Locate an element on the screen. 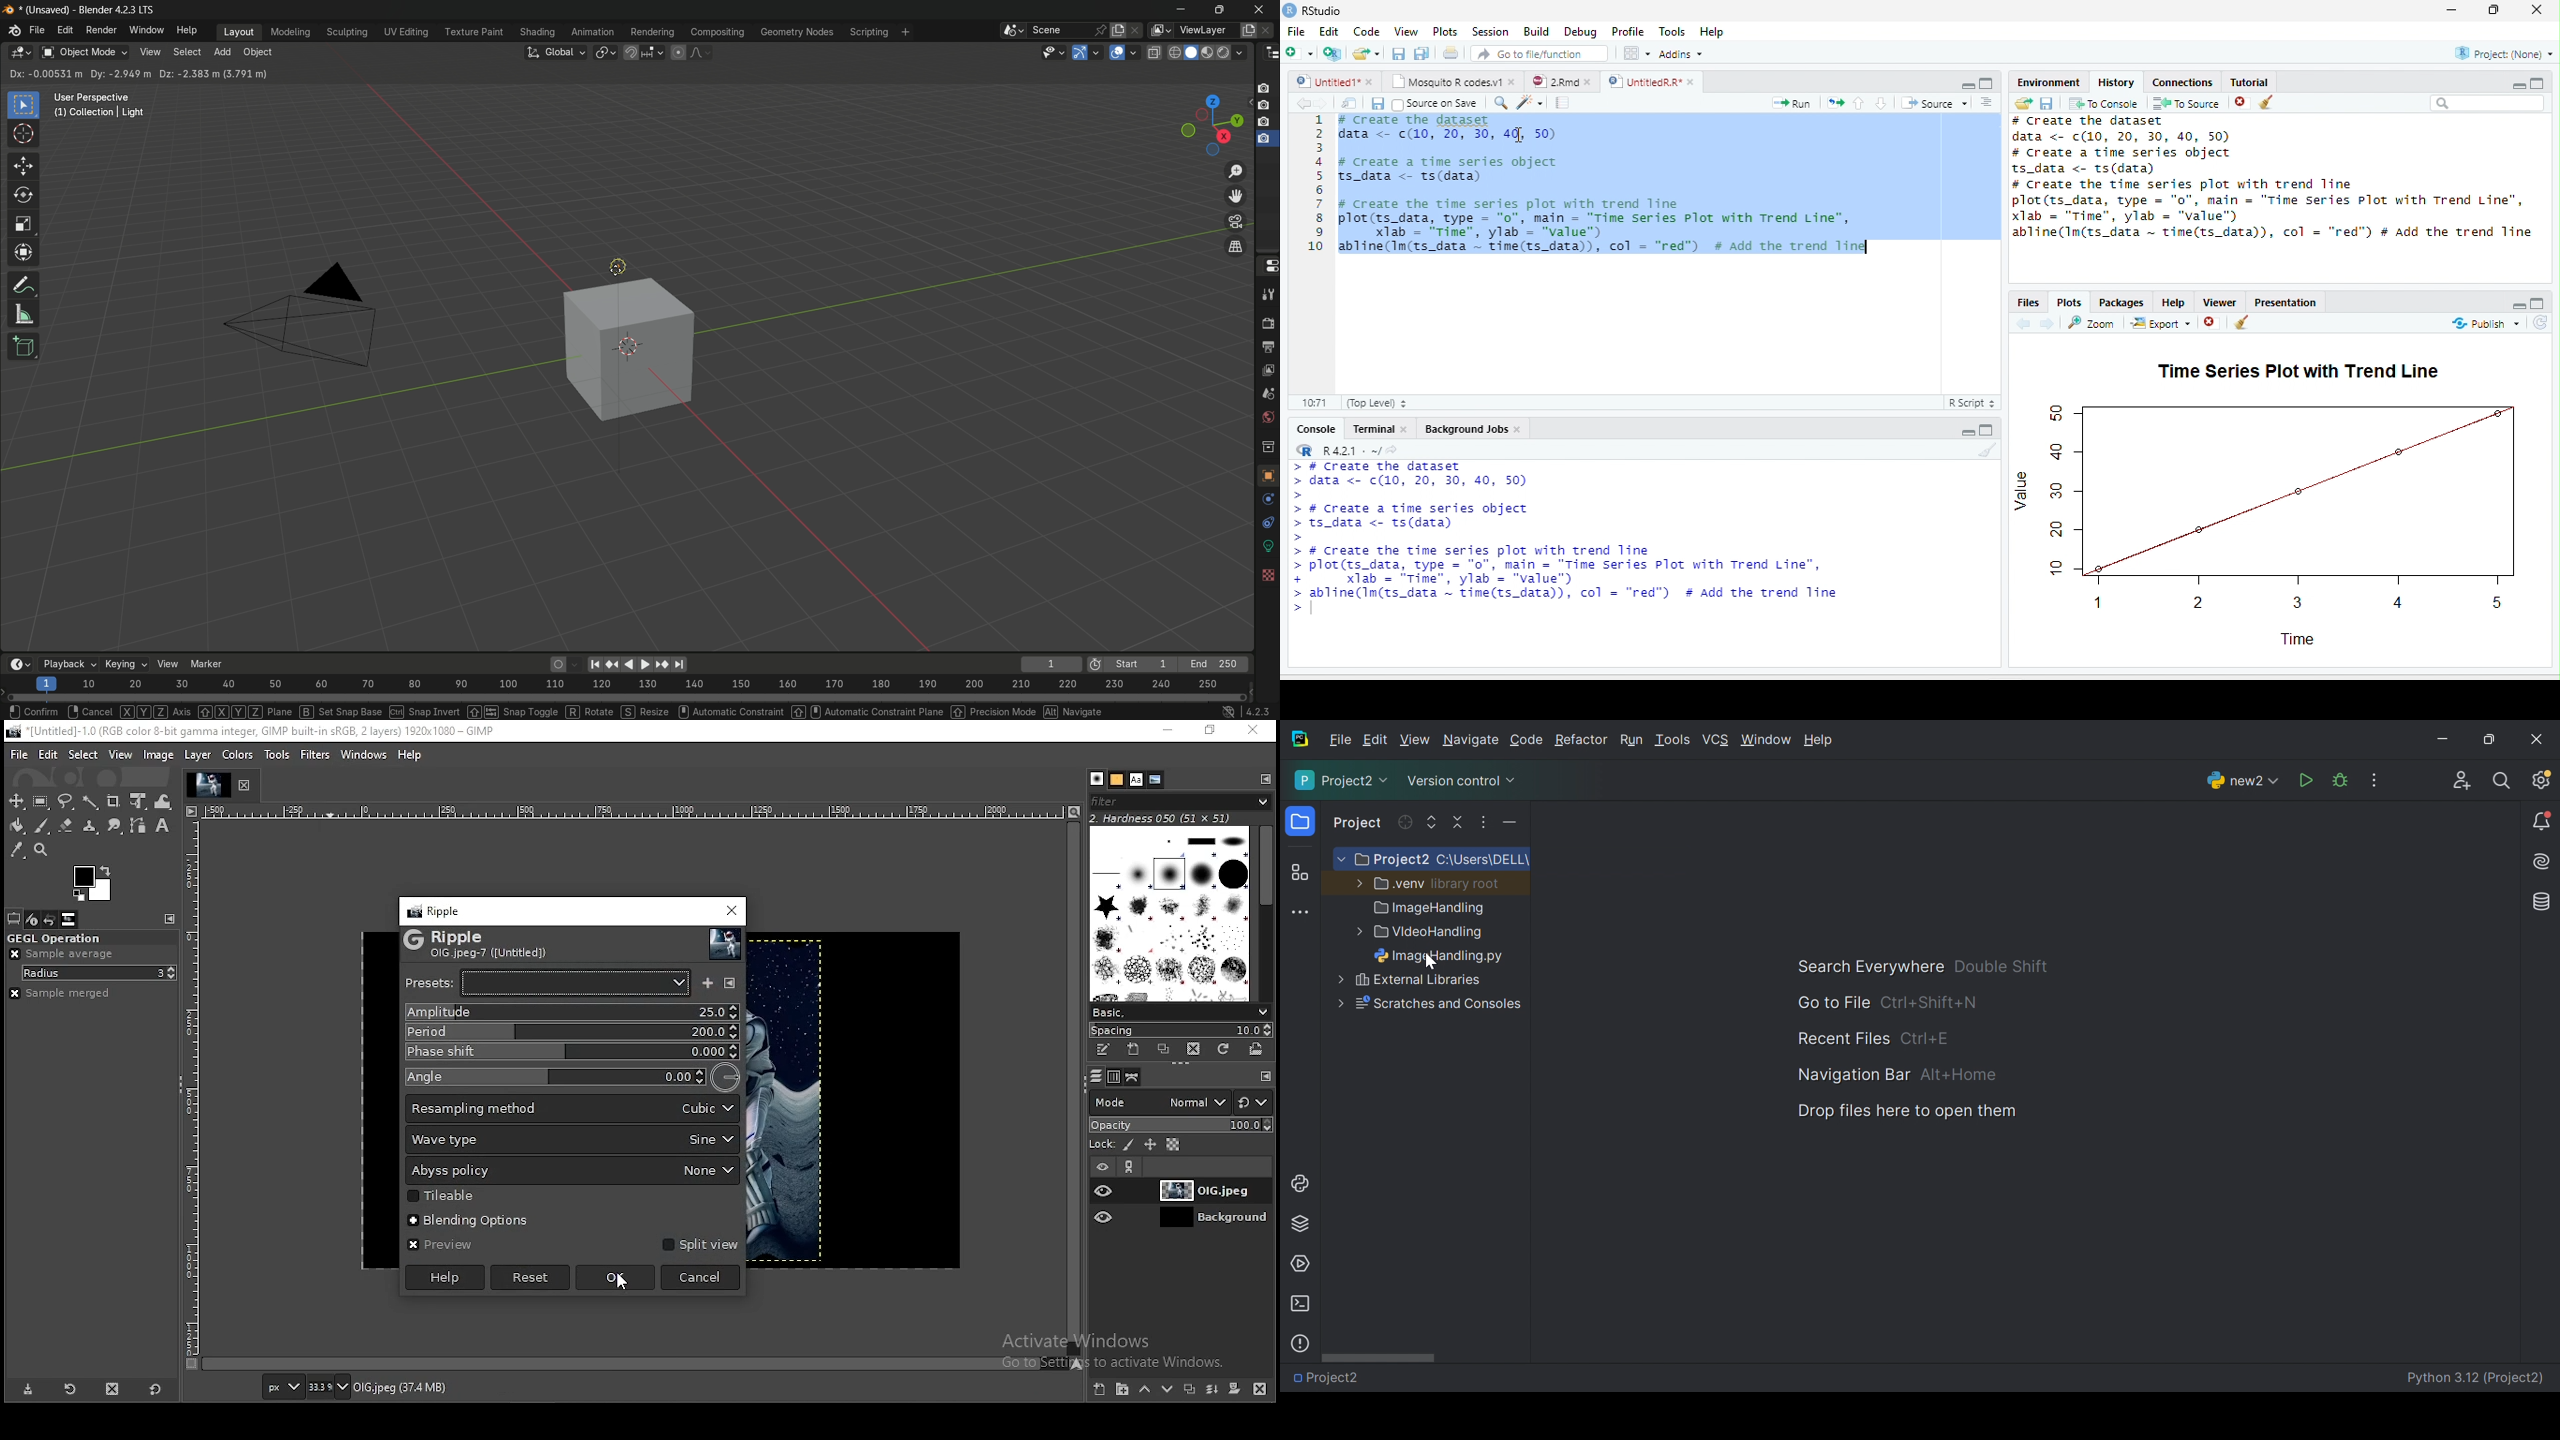 The height and width of the screenshot is (1456, 2576). sculpting menu is located at coordinates (347, 33).